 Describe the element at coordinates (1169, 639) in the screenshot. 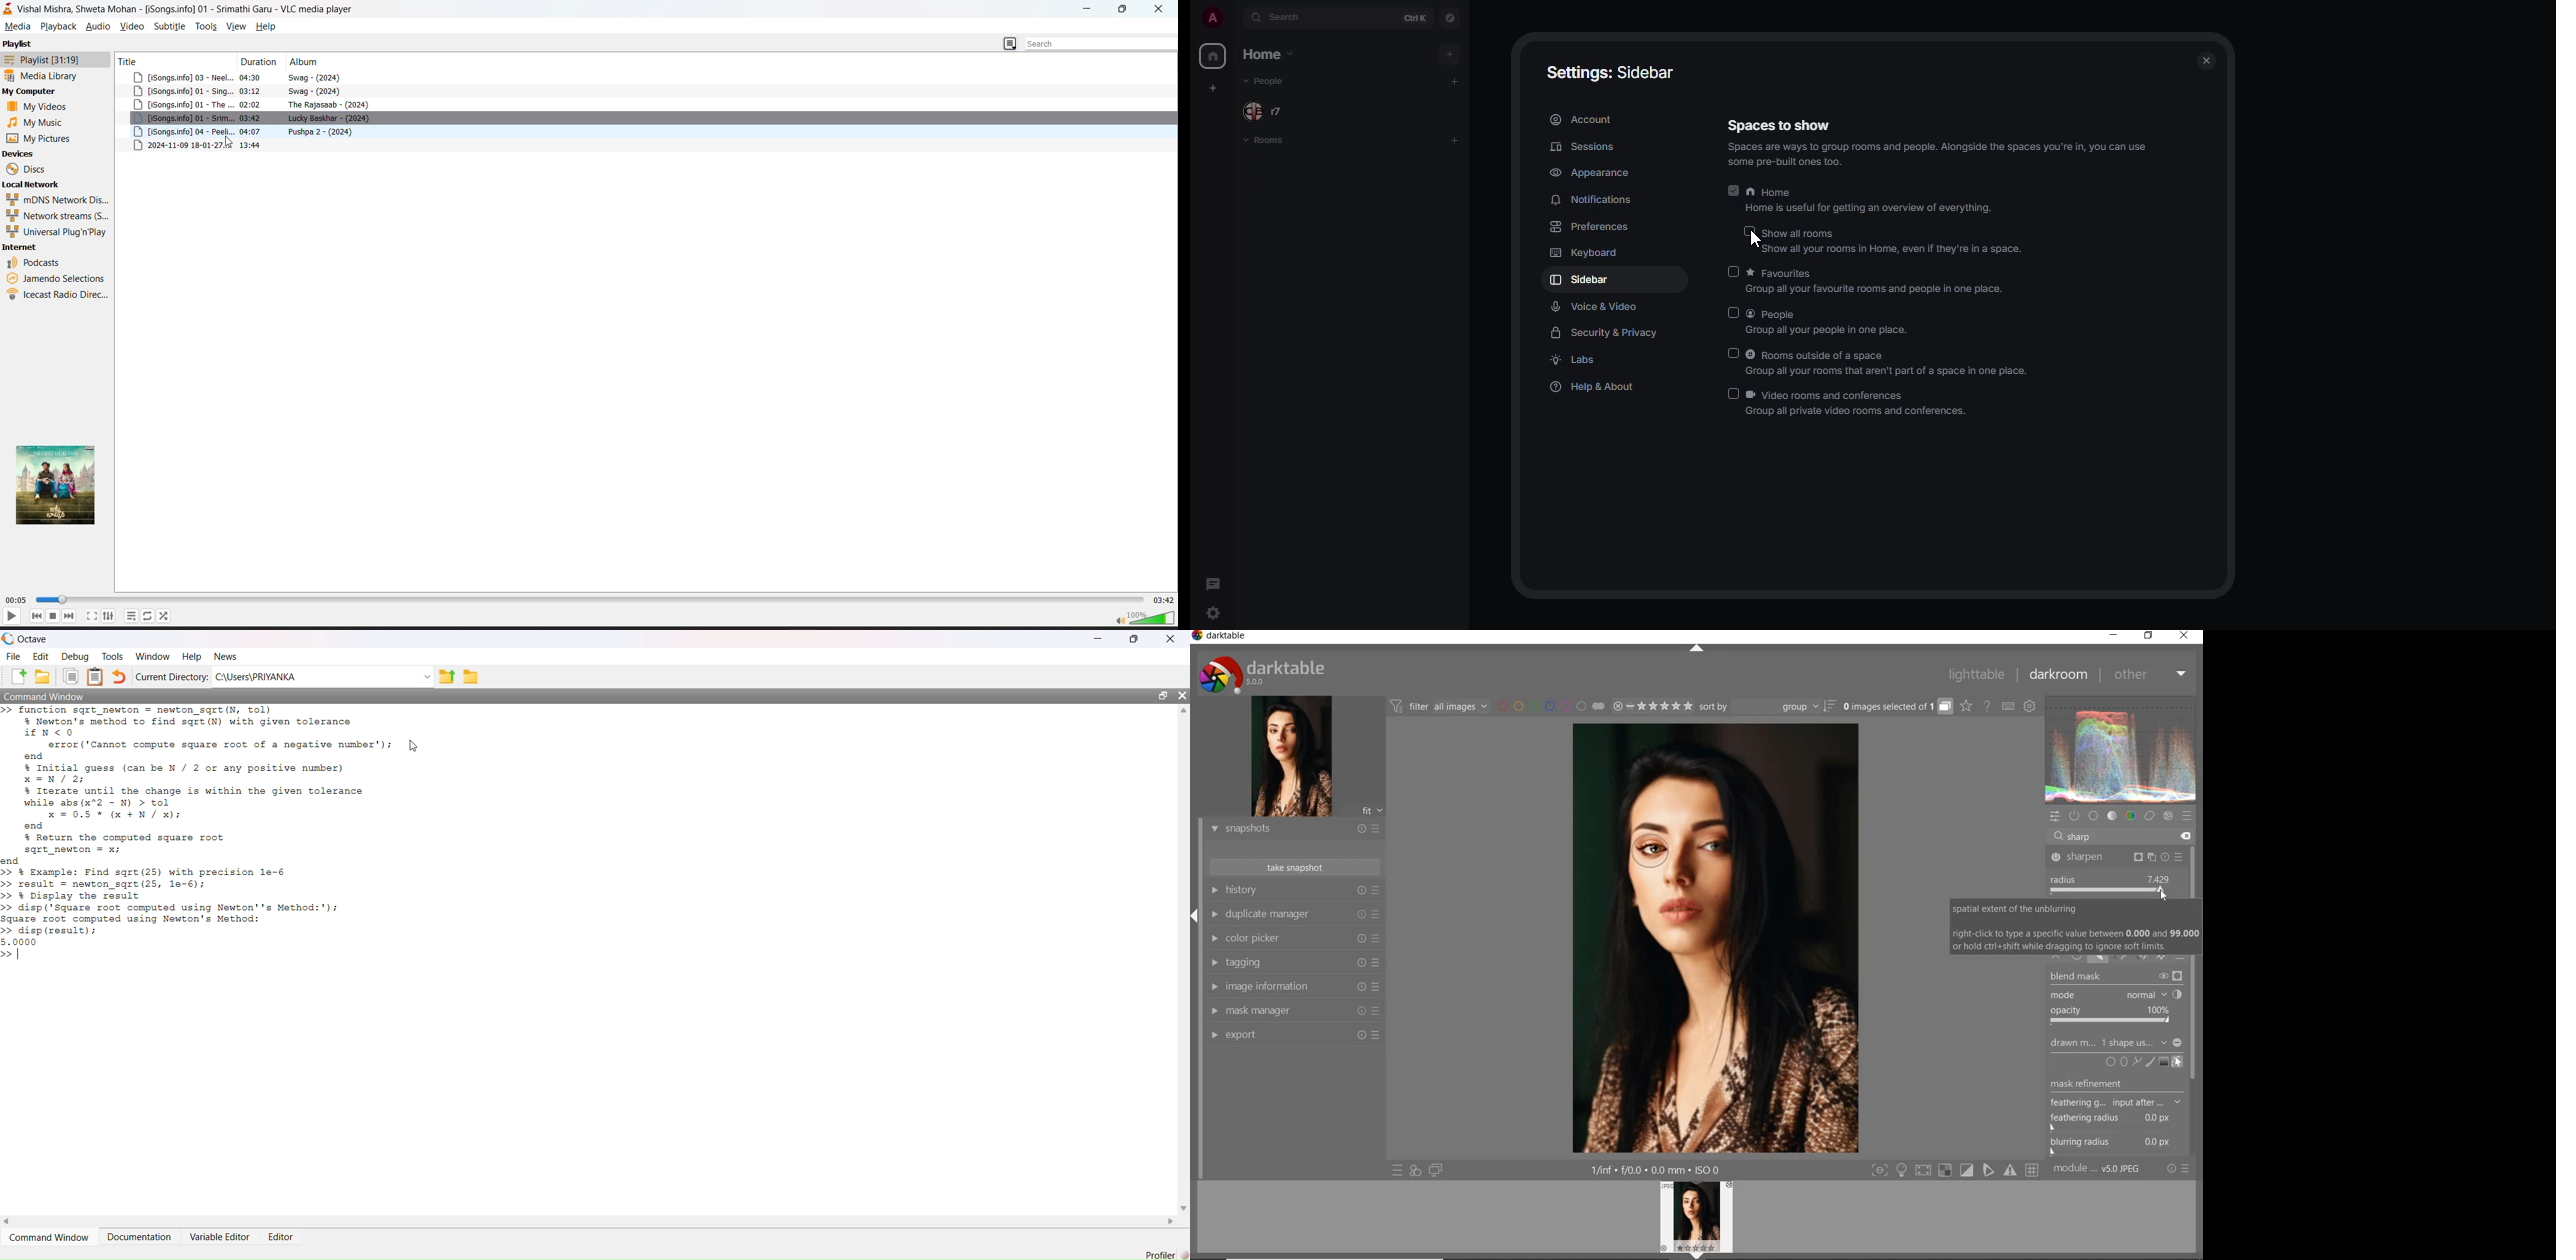

I see `Close` at that location.